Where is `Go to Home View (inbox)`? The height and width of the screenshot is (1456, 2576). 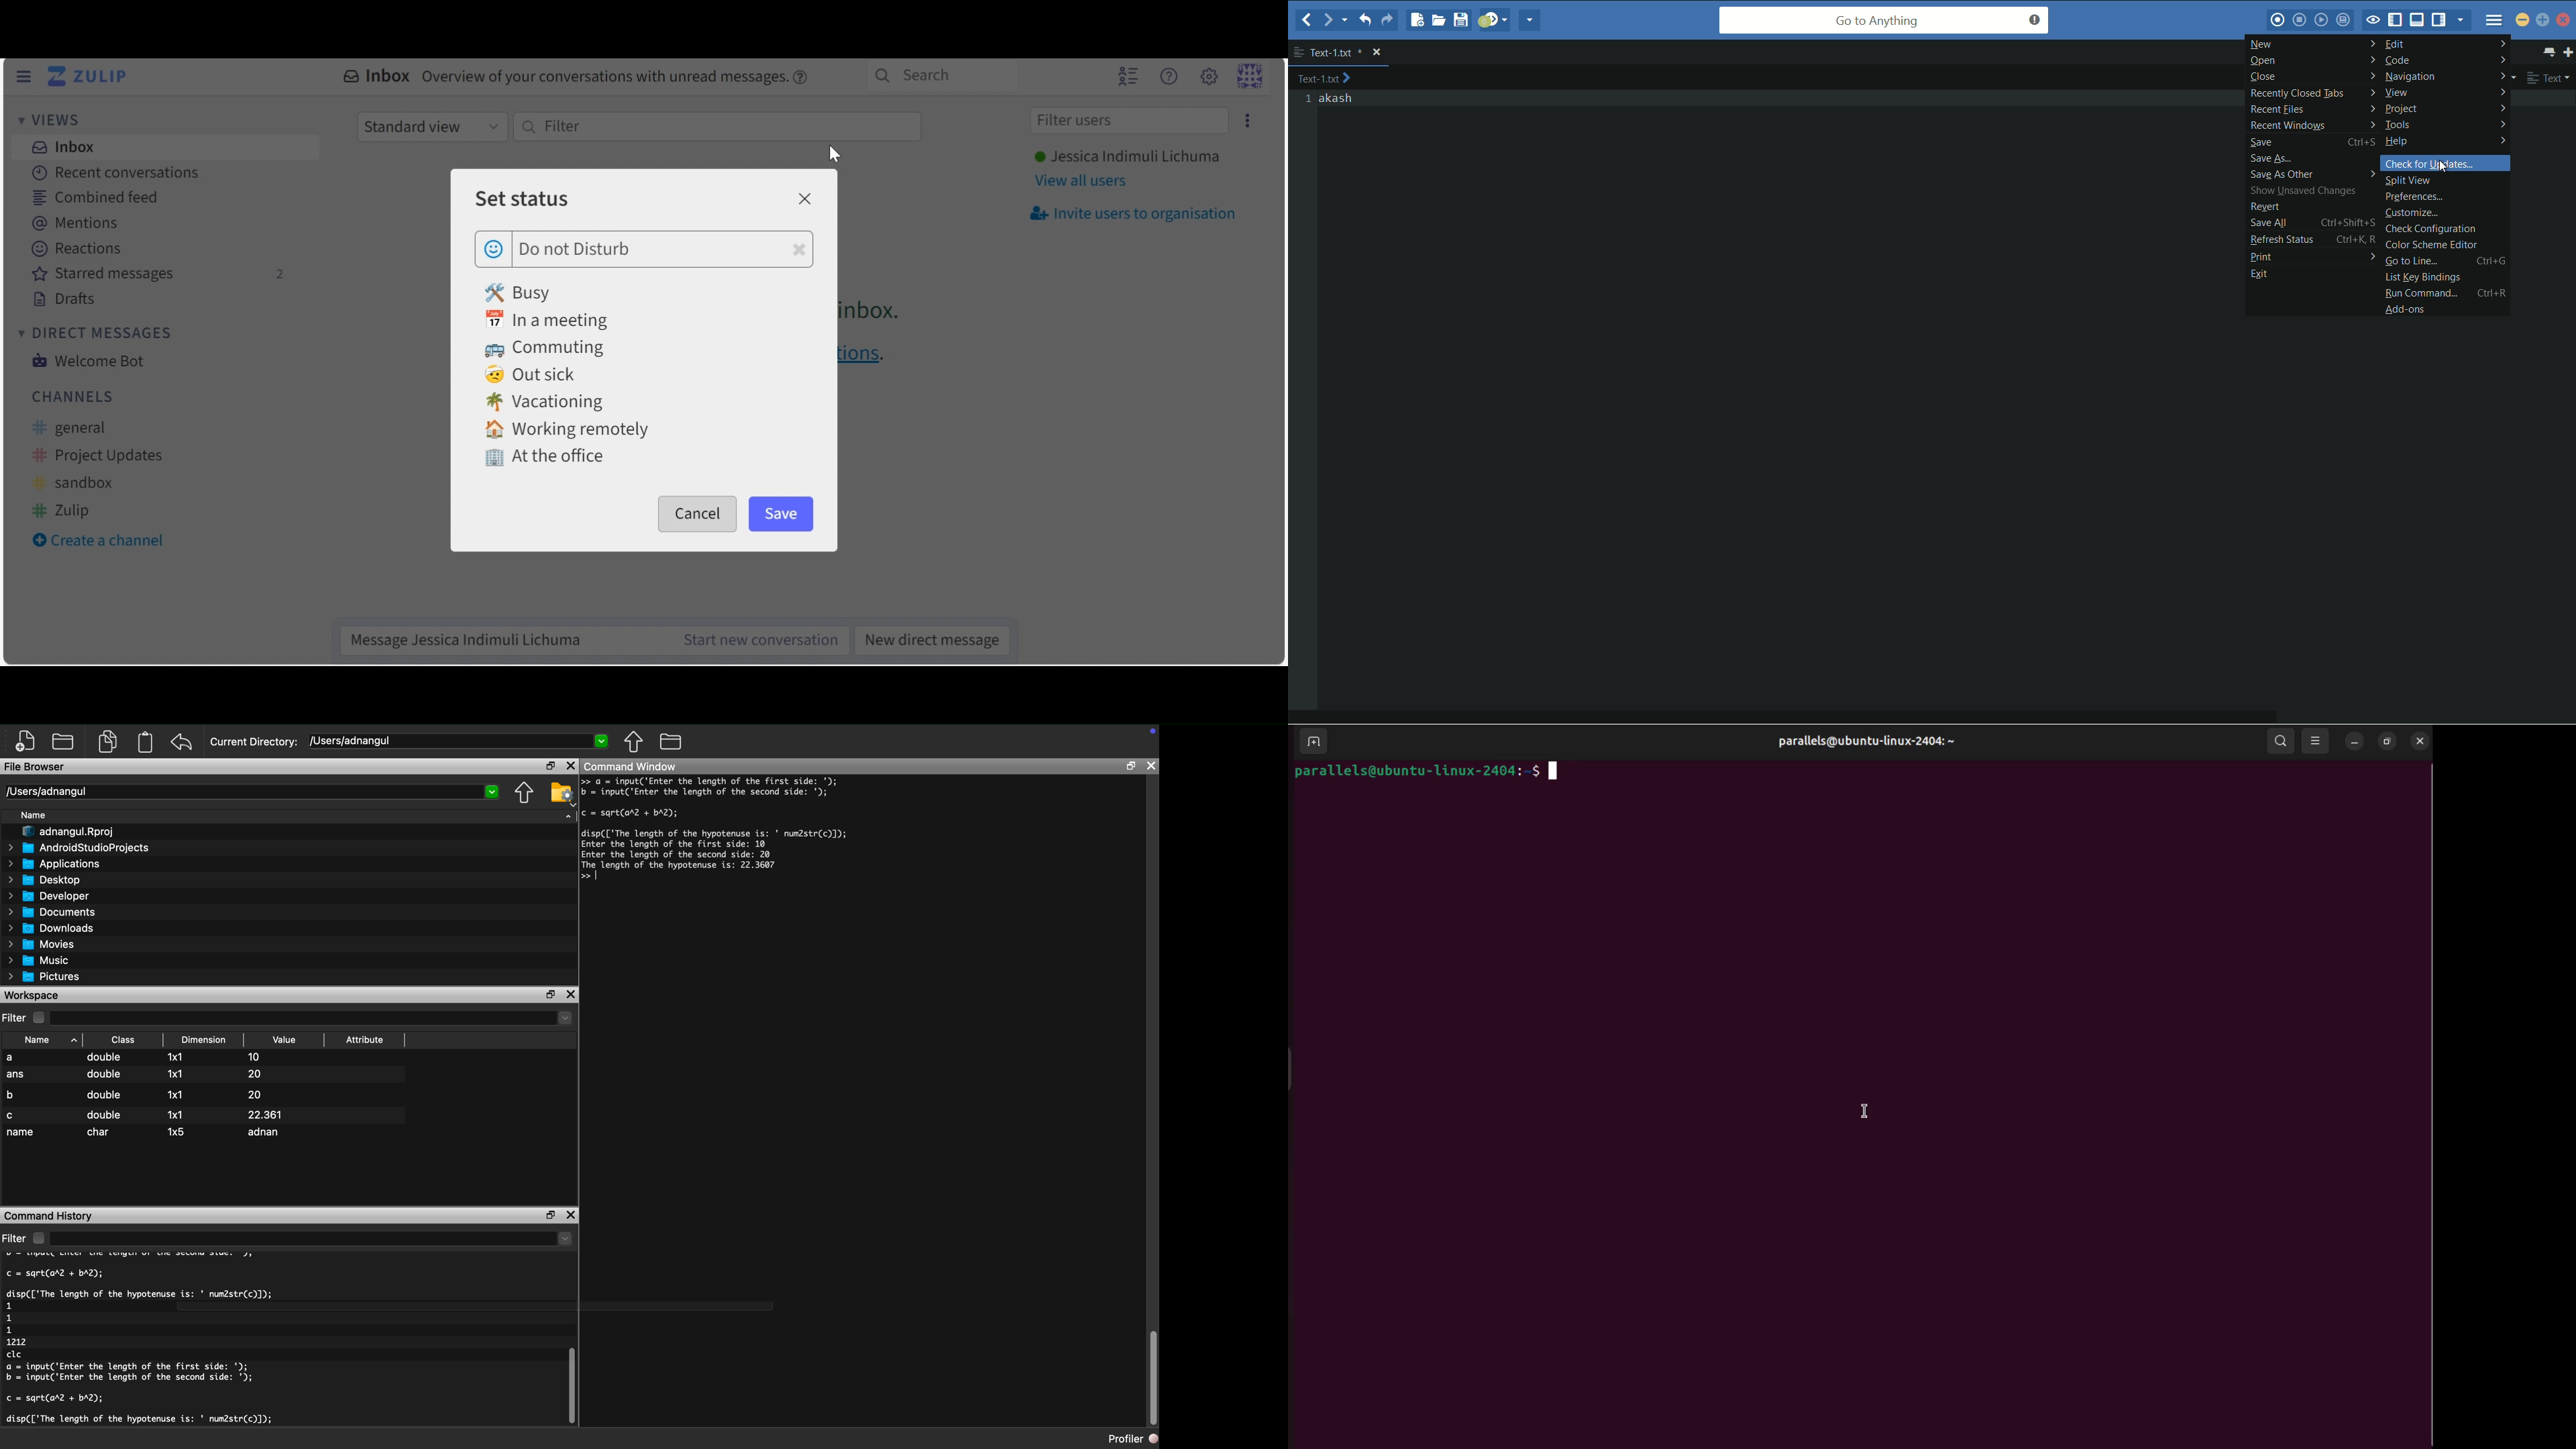
Go to Home View (inbox) is located at coordinates (91, 77).